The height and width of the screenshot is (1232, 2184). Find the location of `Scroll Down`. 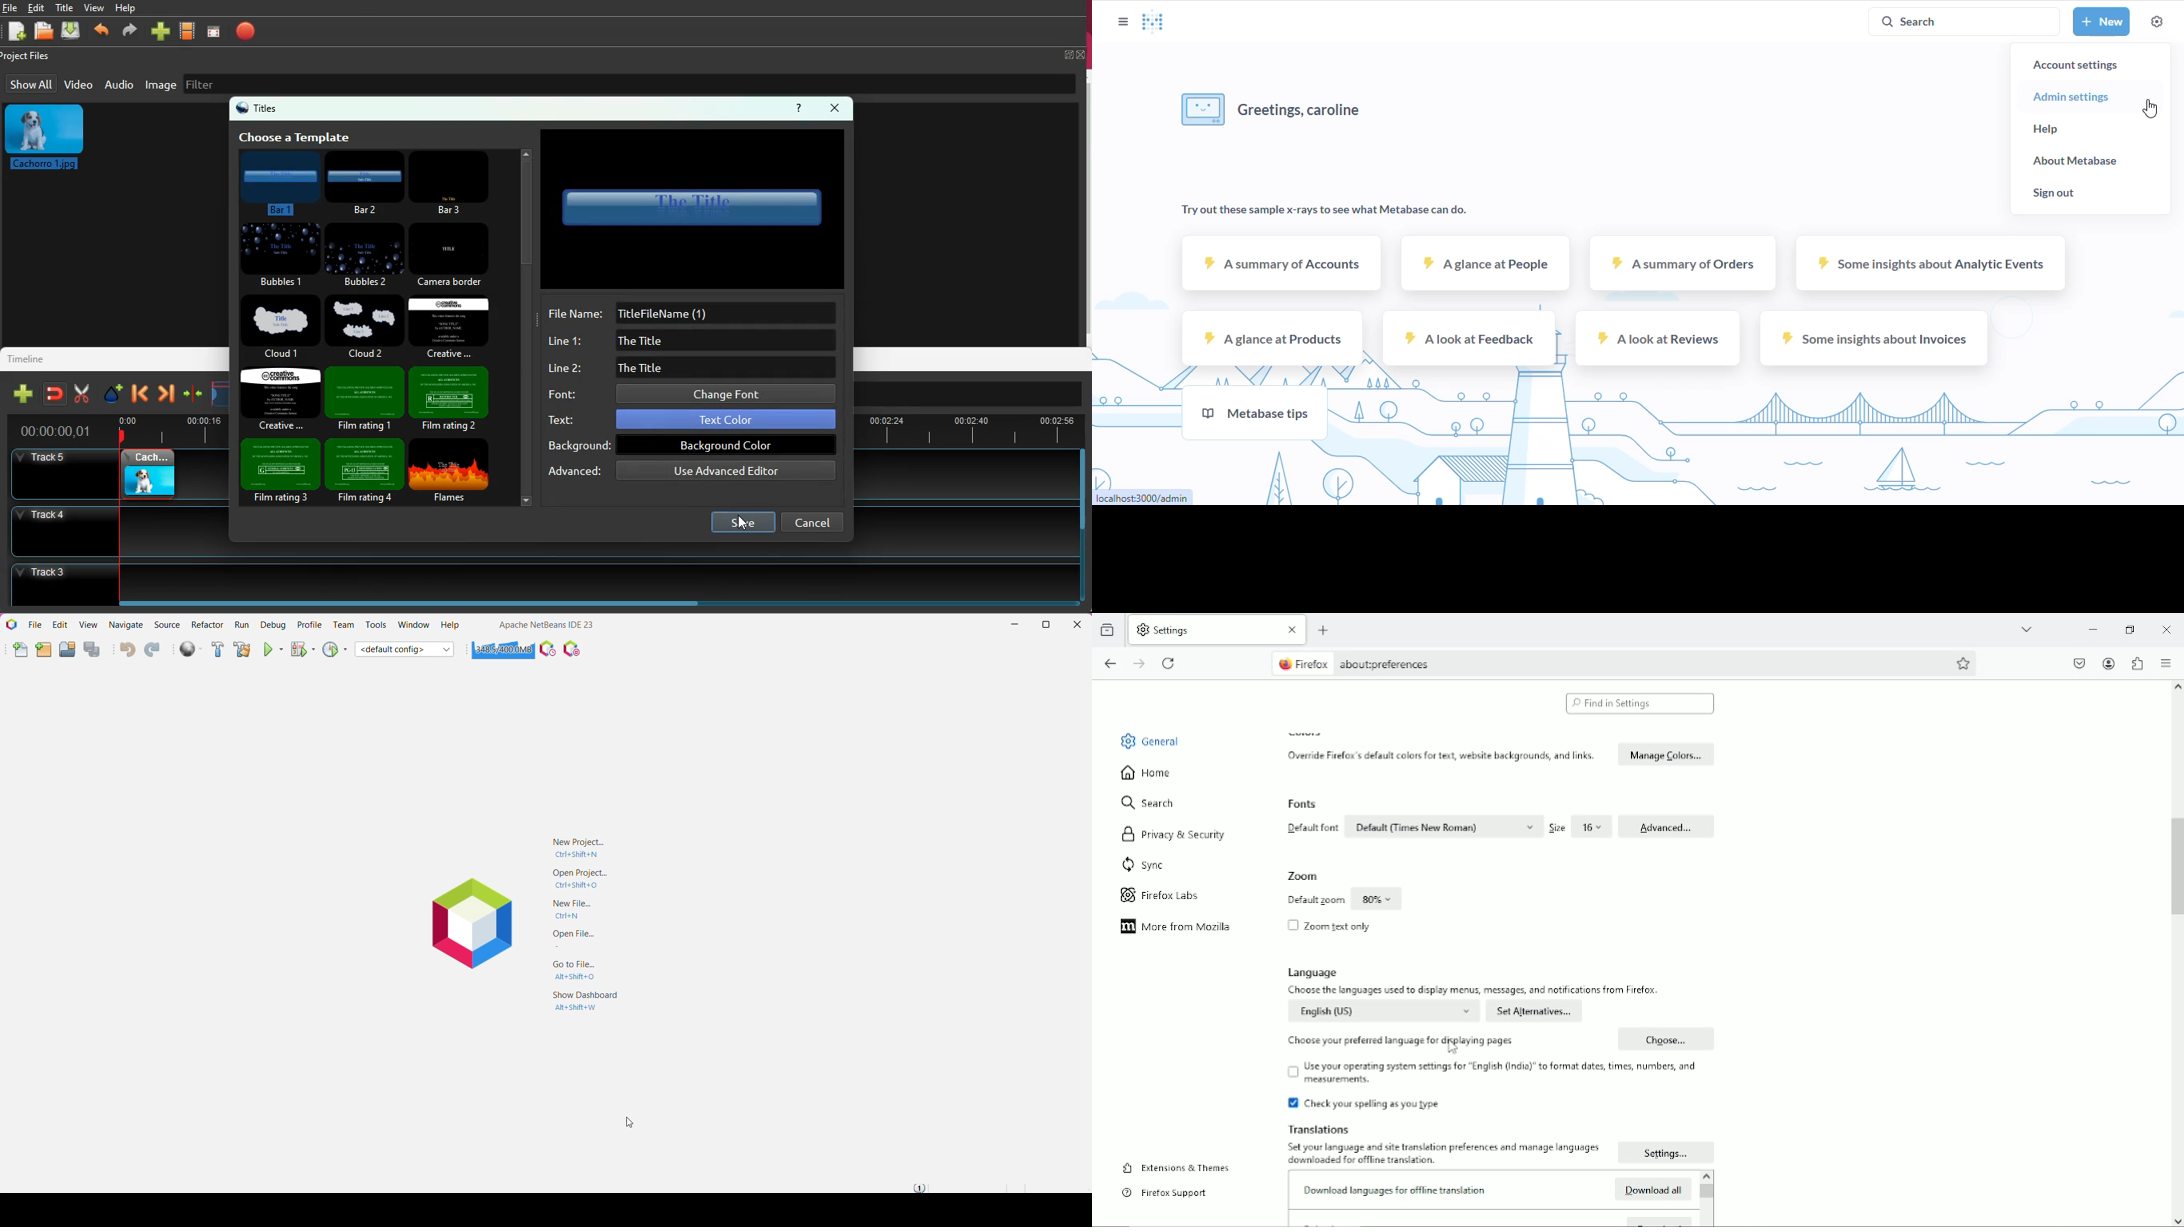

Scroll Down is located at coordinates (2177, 1221).